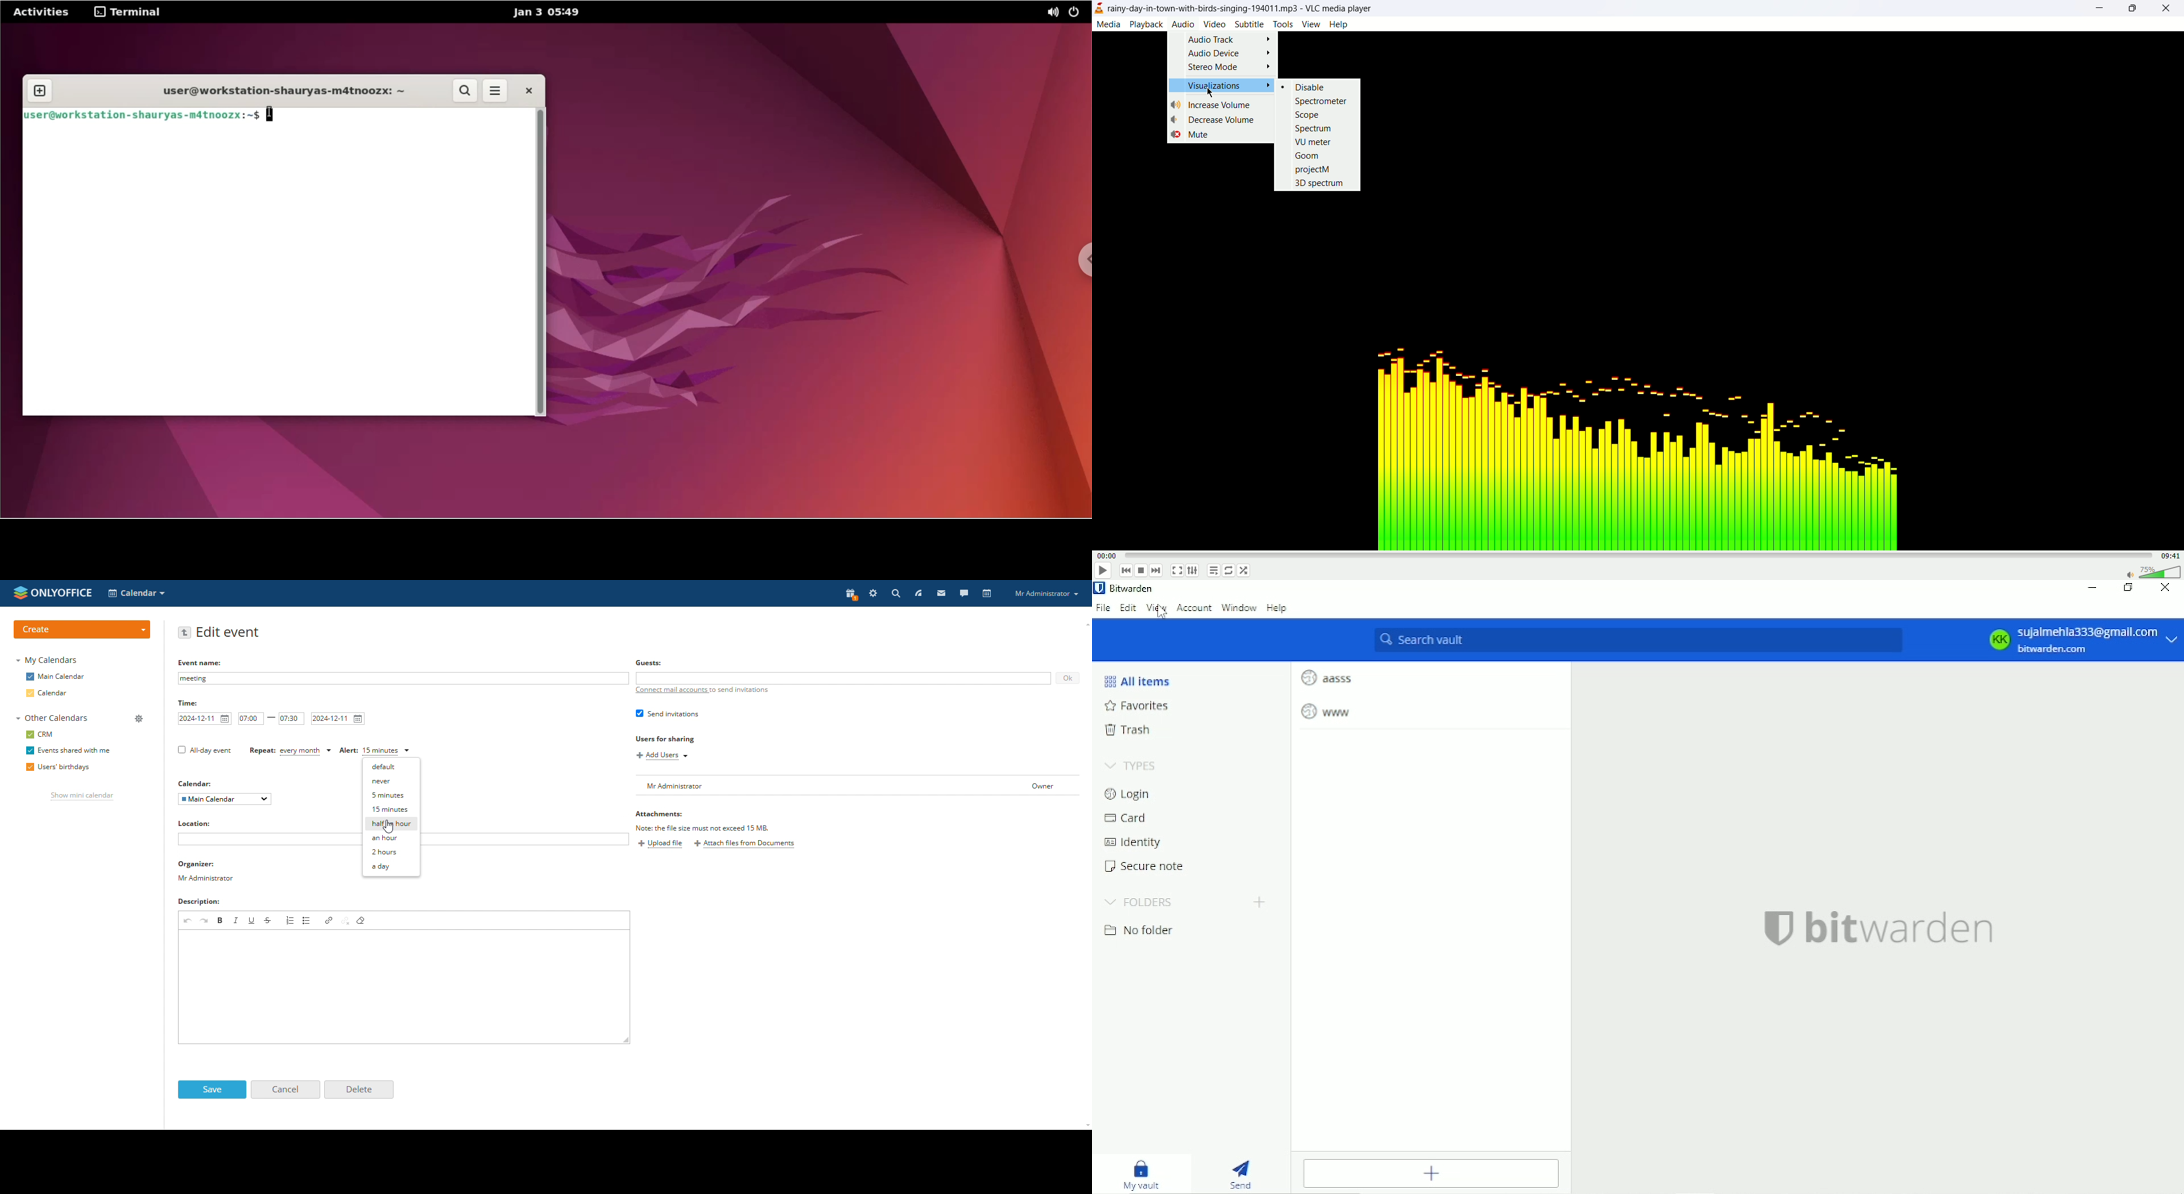 The width and height of the screenshot is (2184, 1204). I want to click on my calendars, so click(47, 661).